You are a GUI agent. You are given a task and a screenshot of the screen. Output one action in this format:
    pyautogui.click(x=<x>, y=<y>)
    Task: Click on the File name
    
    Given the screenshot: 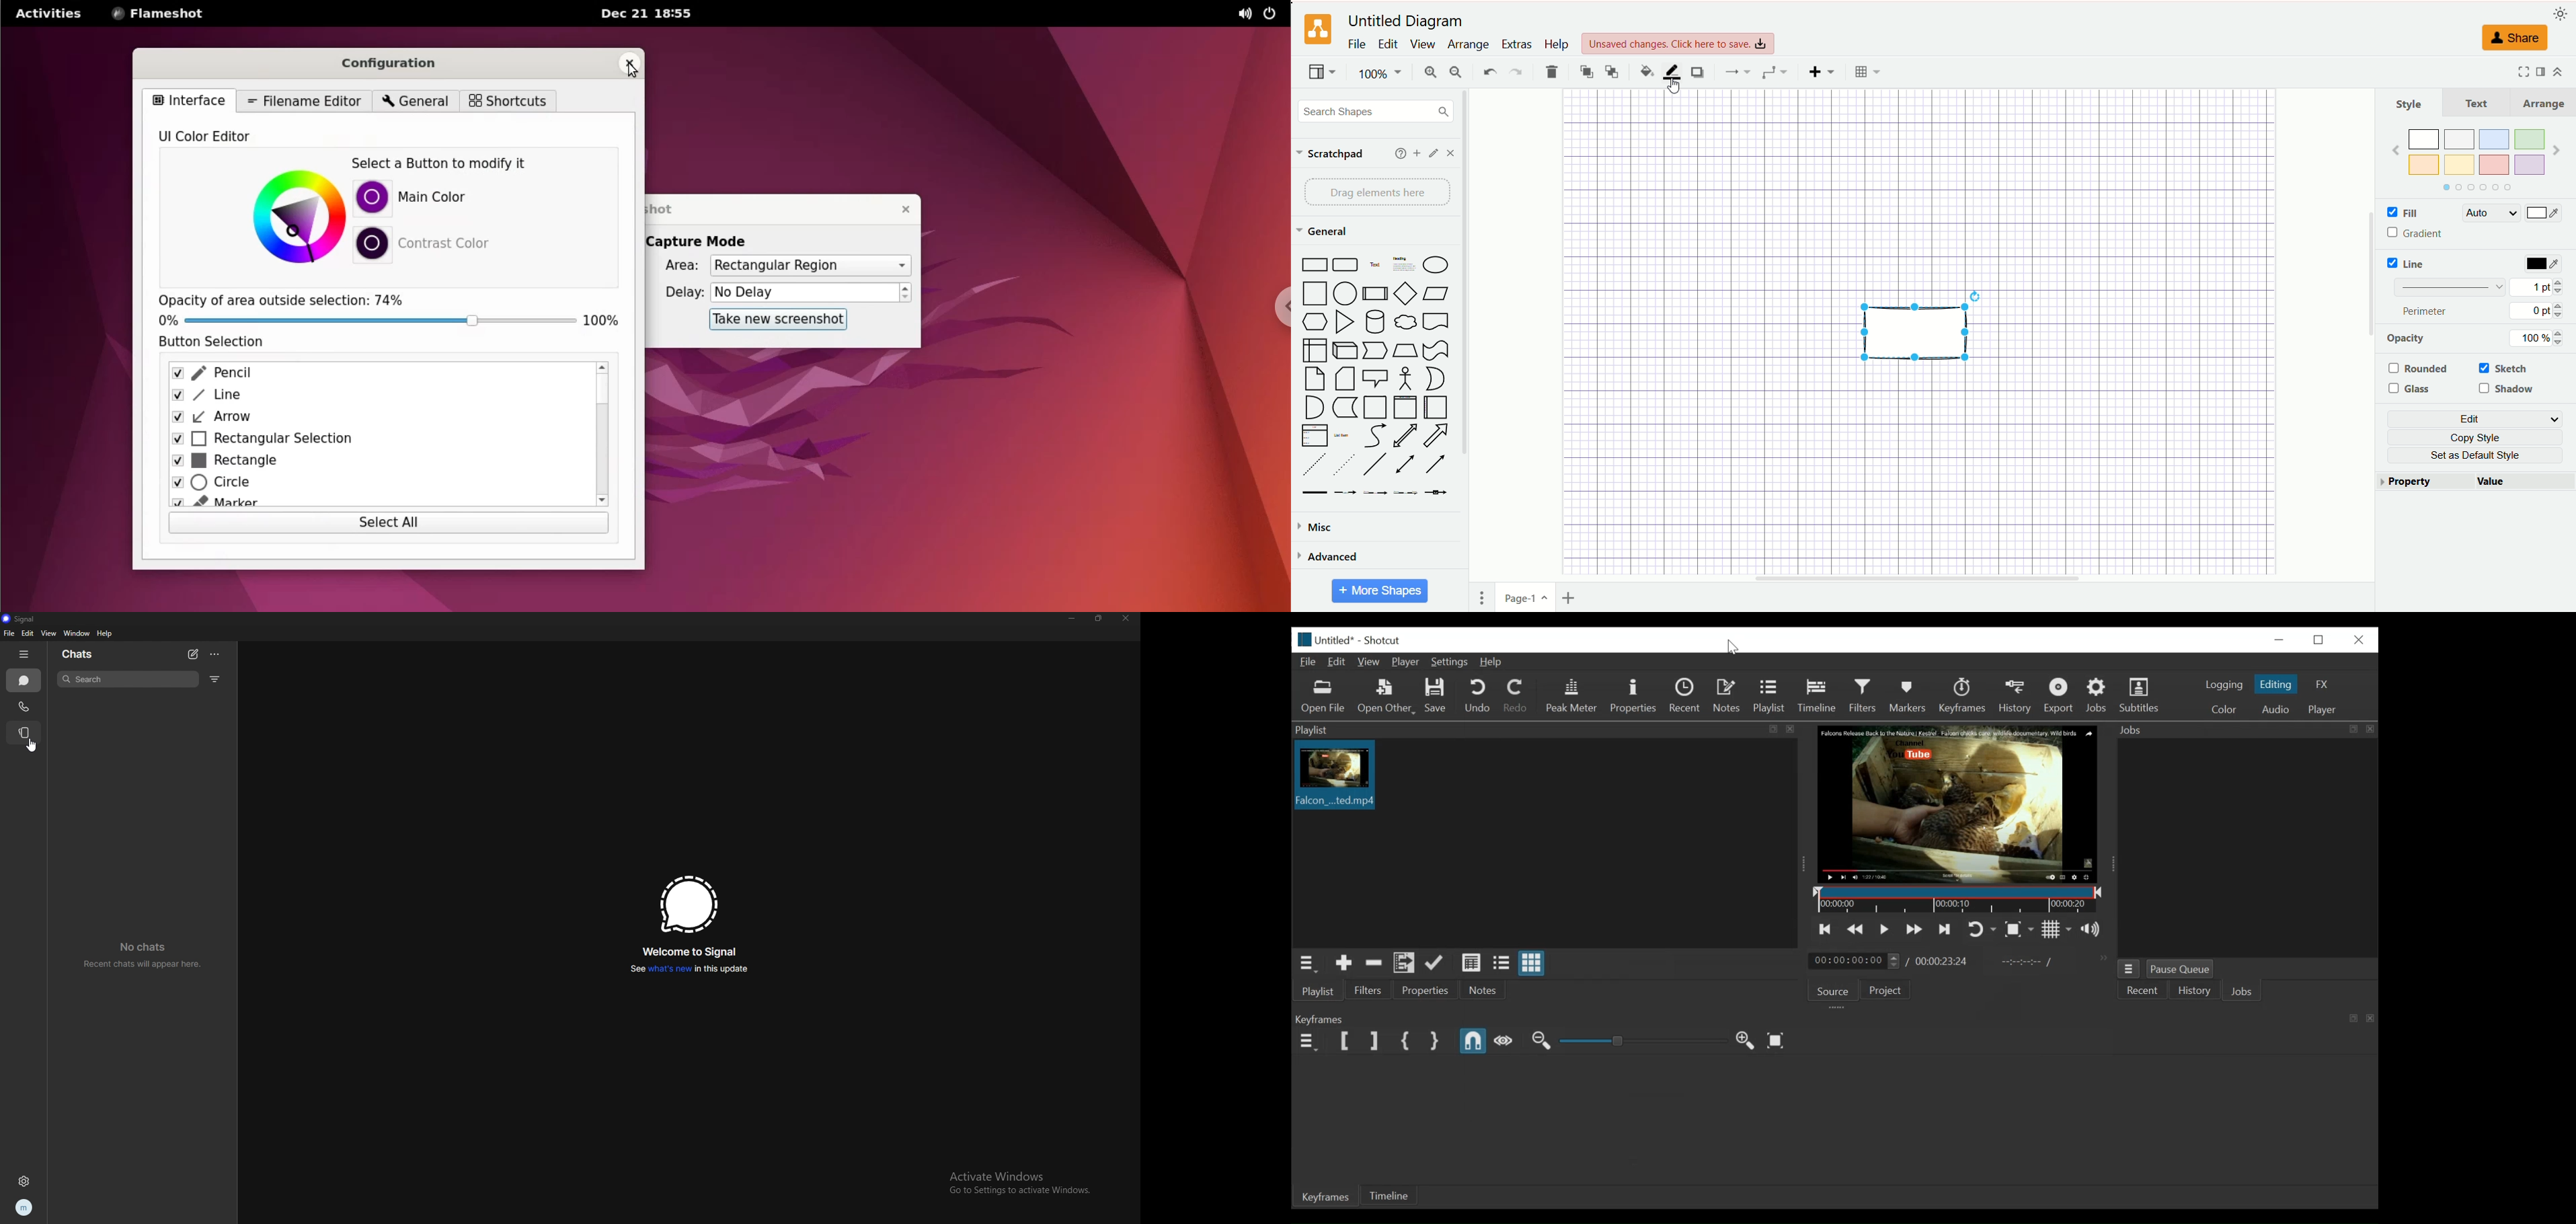 What is the action you would take?
    pyautogui.click(x=1324, y=639)
    